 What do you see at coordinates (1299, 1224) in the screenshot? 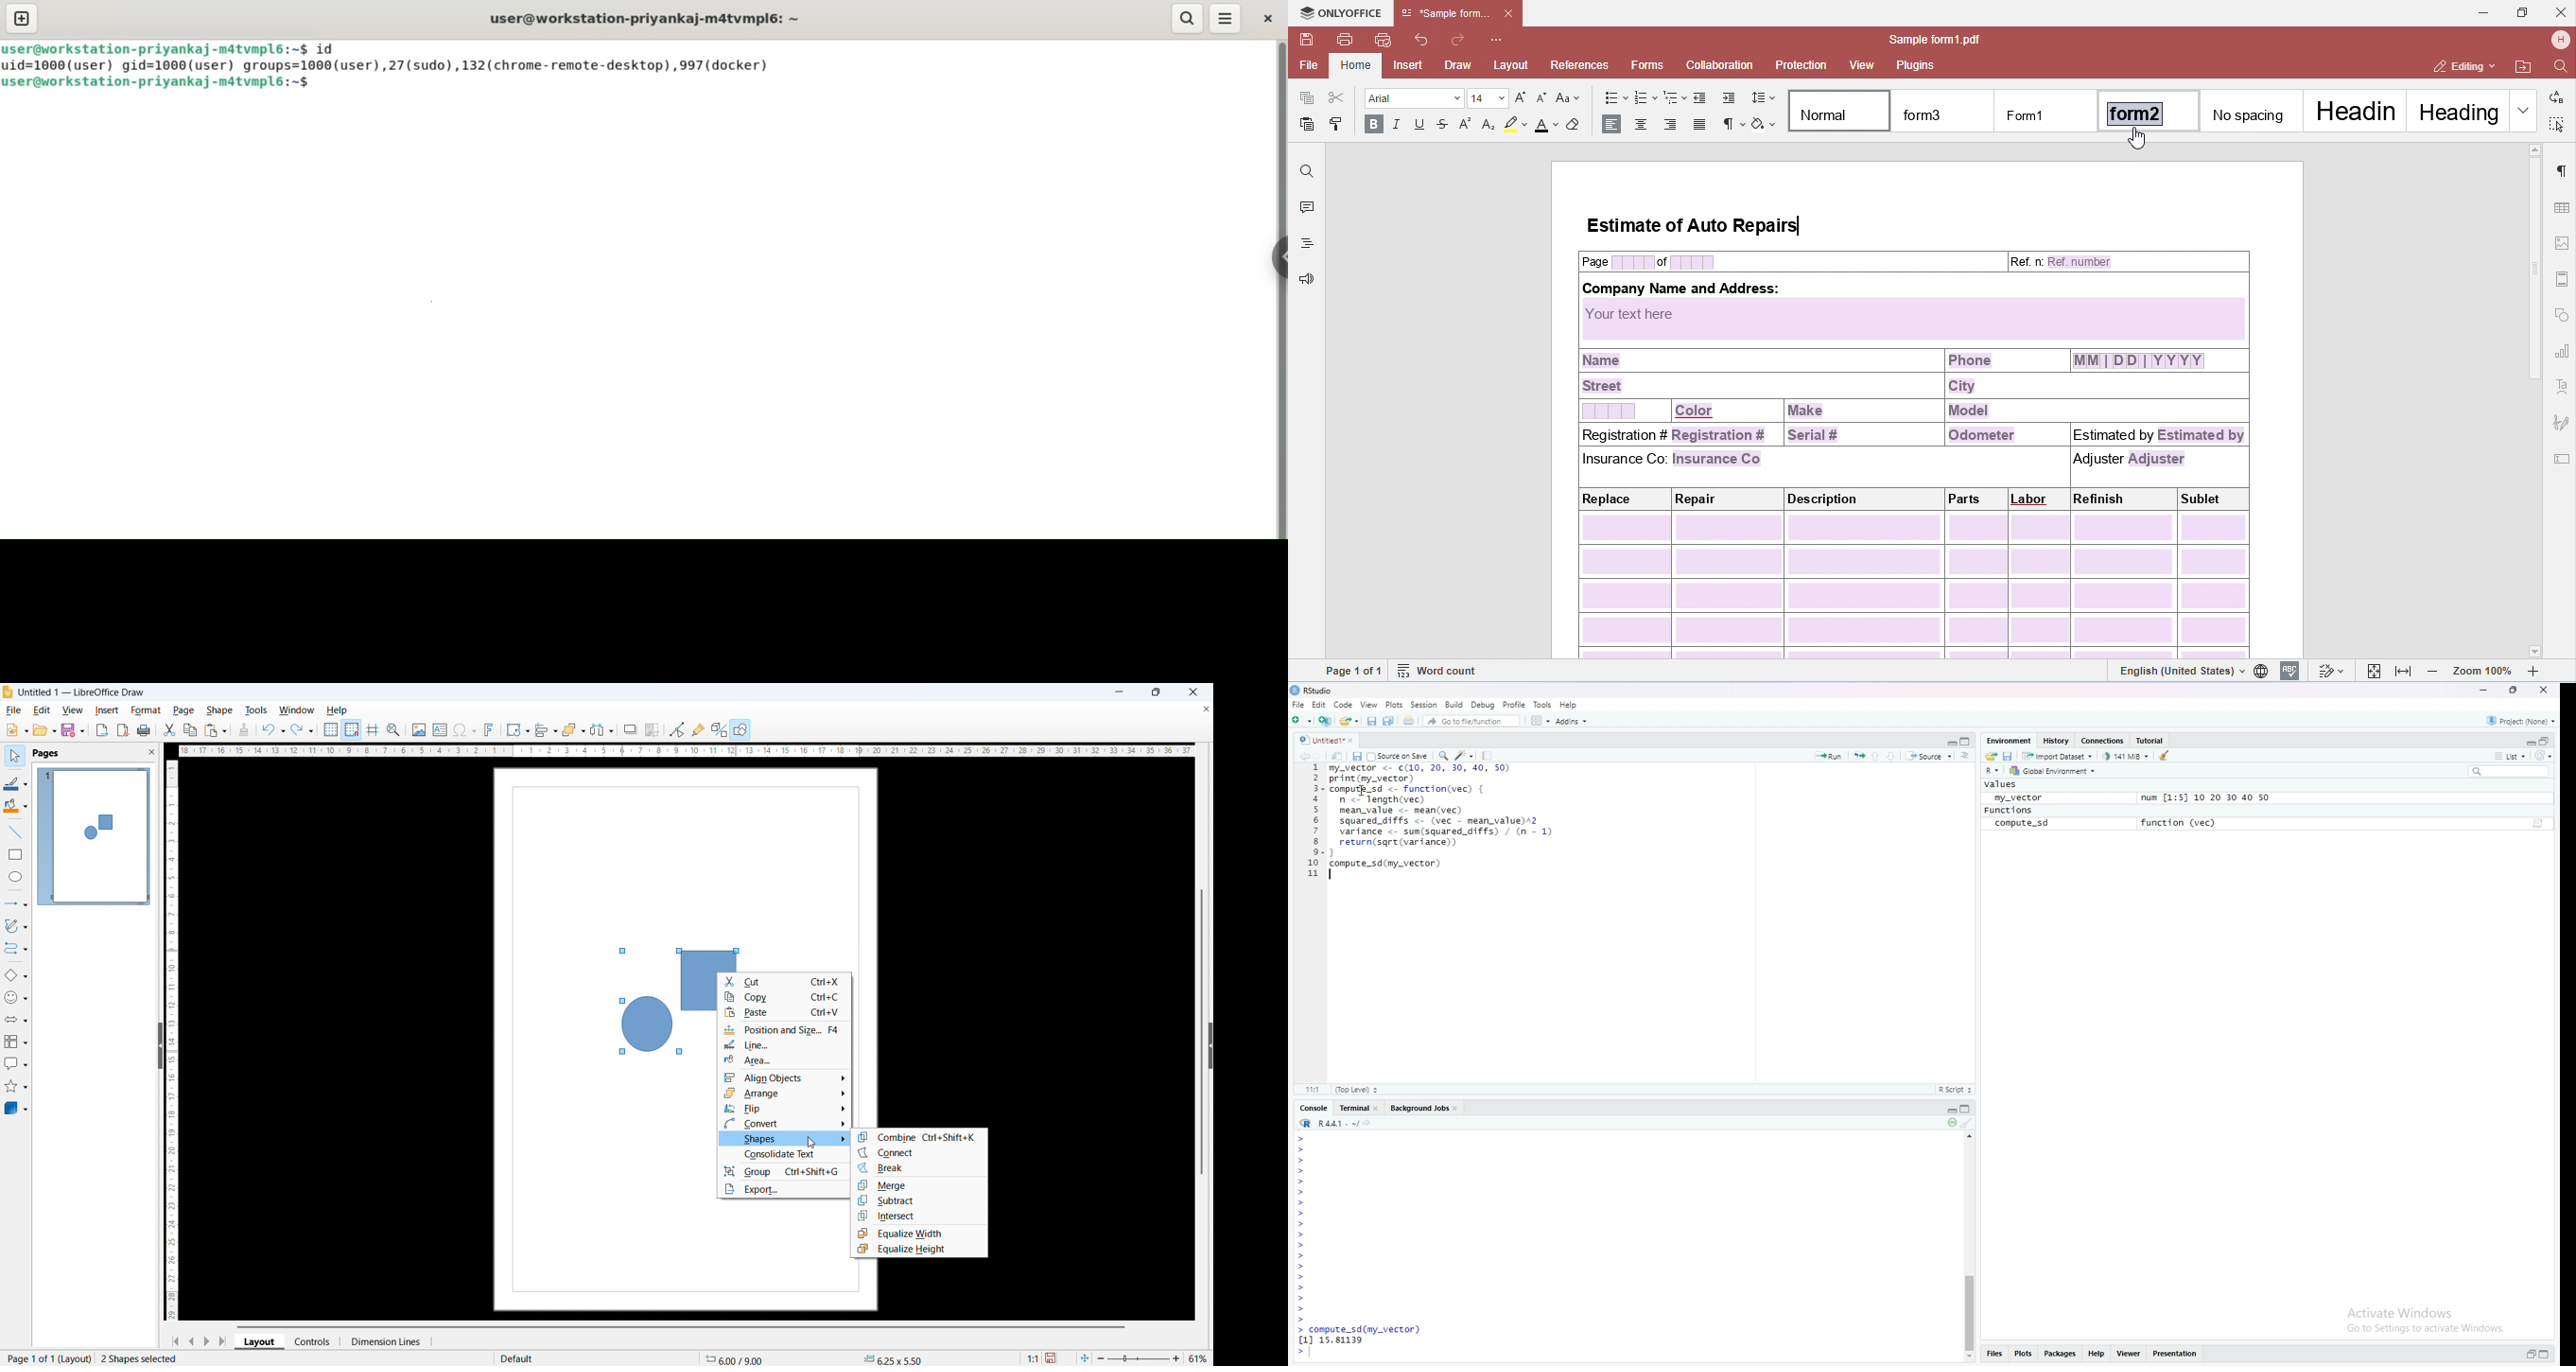
I see `Prompt cursor` at bounding box center [1299, 1224].